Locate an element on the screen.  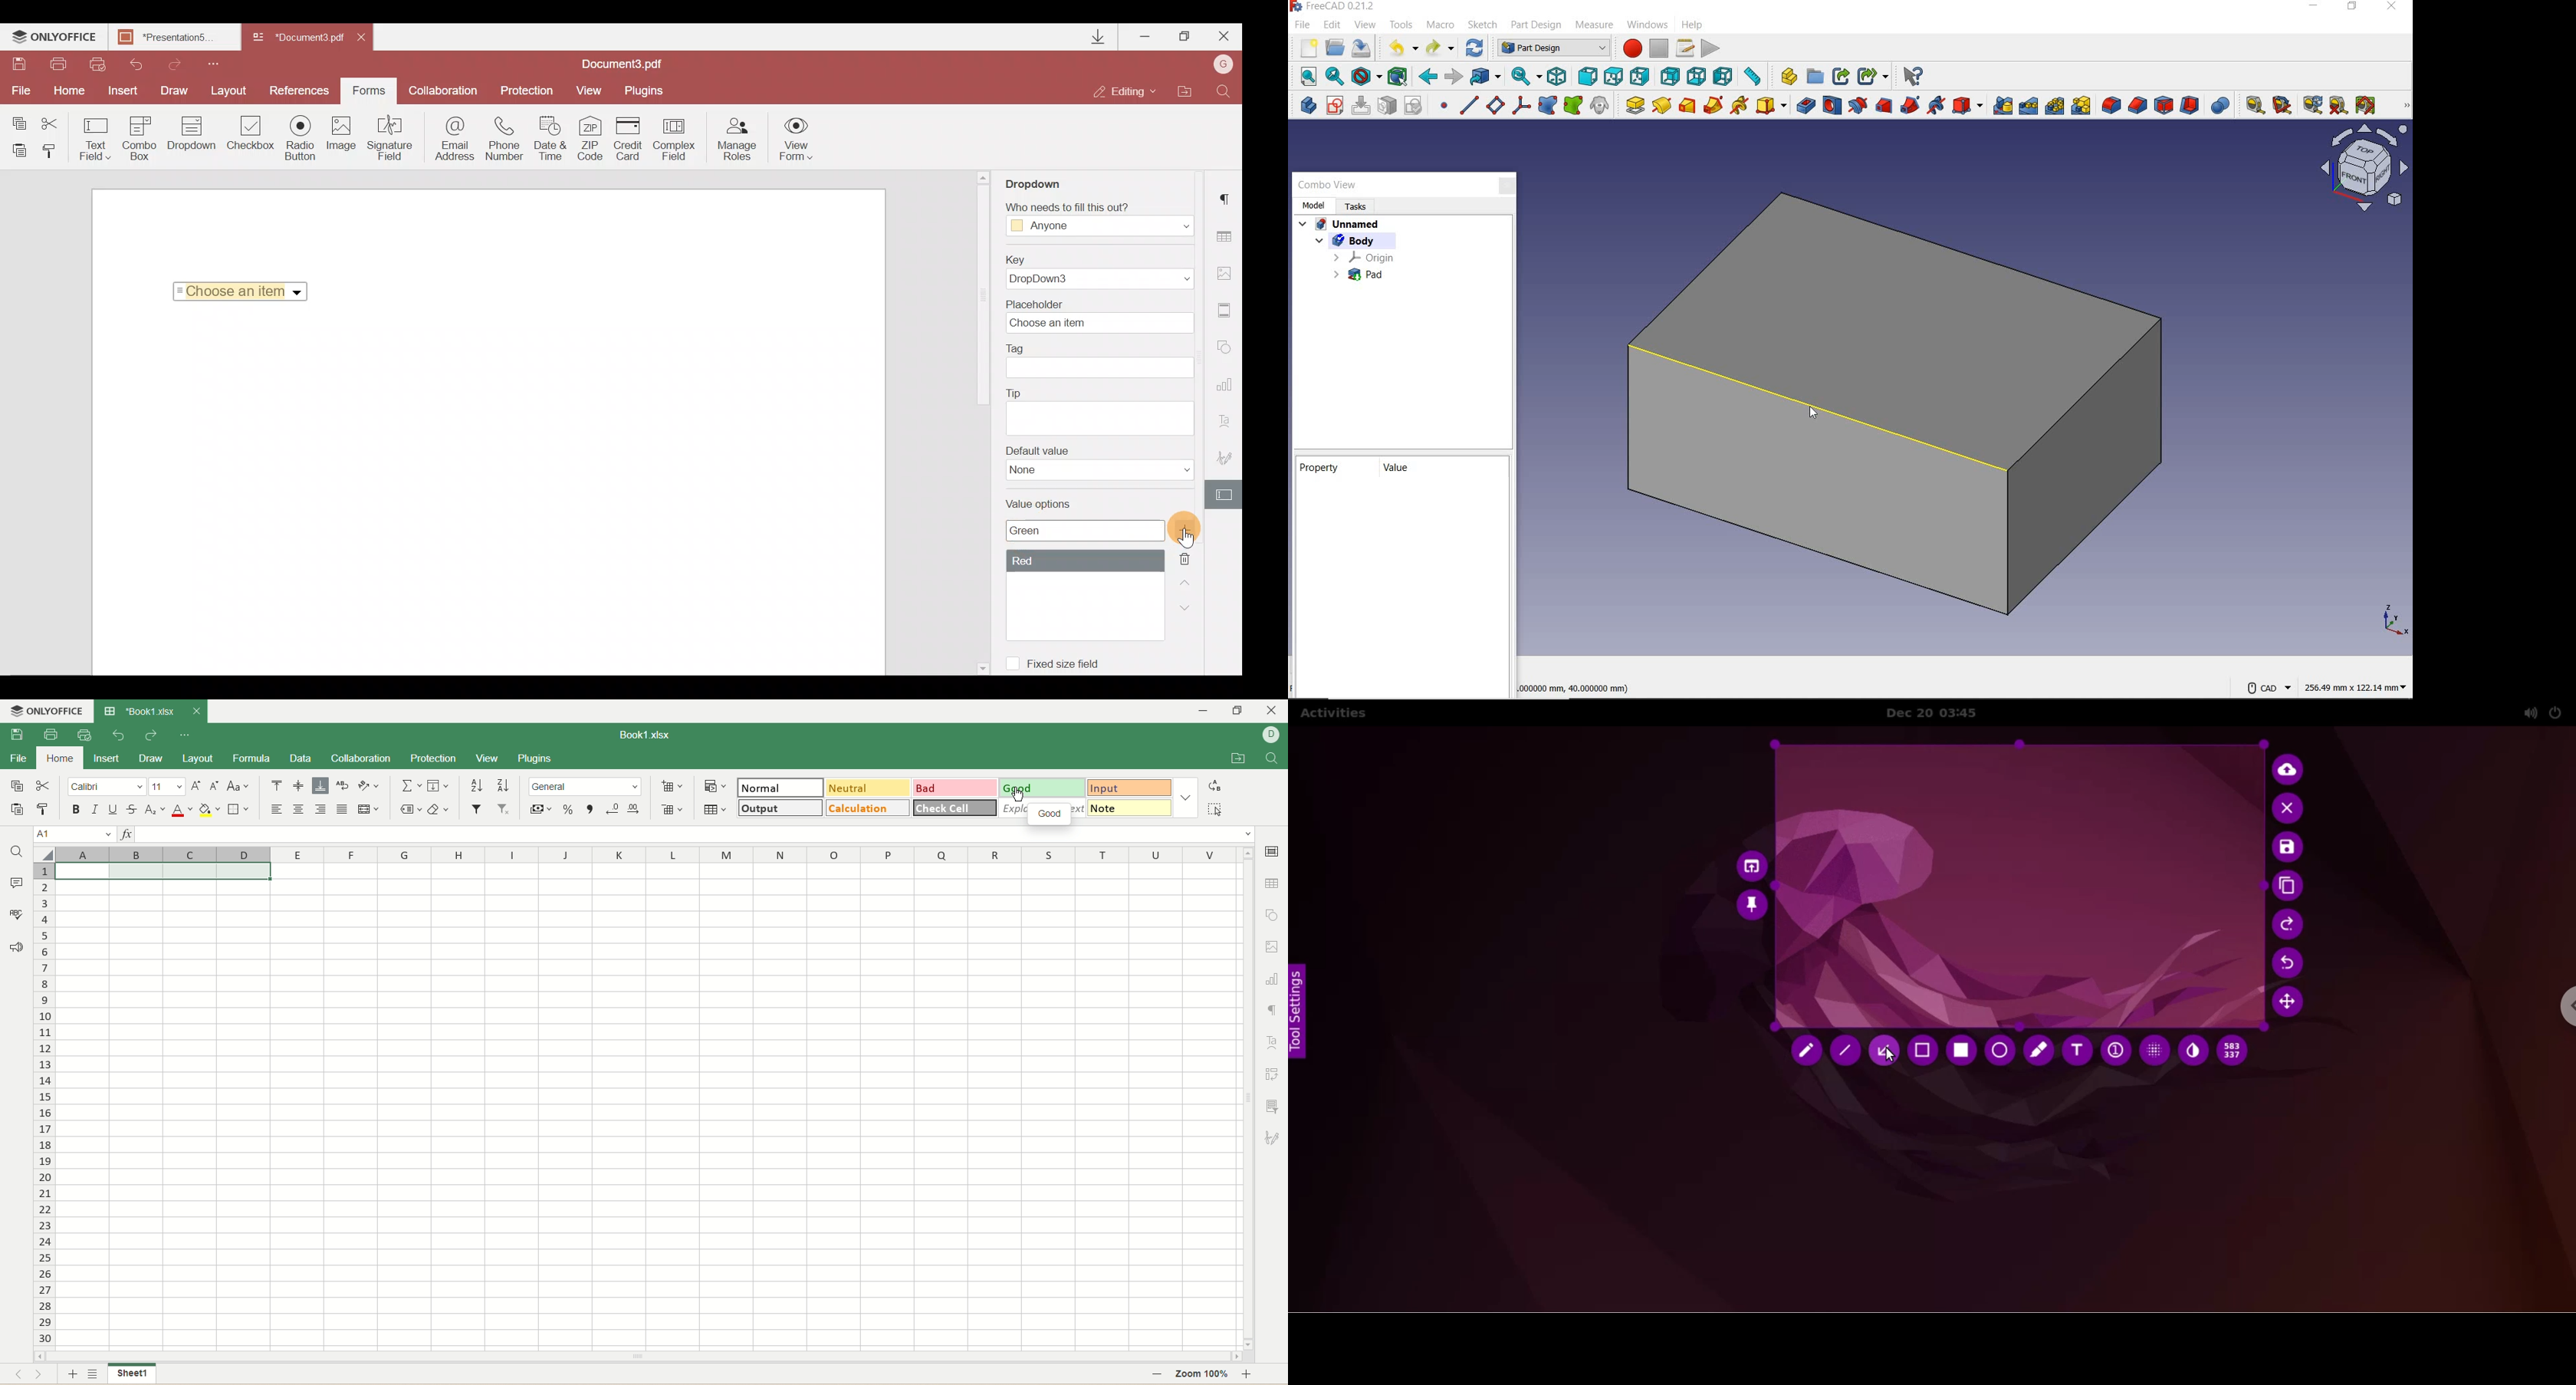
bottom is located at coordinates (1696, 76).